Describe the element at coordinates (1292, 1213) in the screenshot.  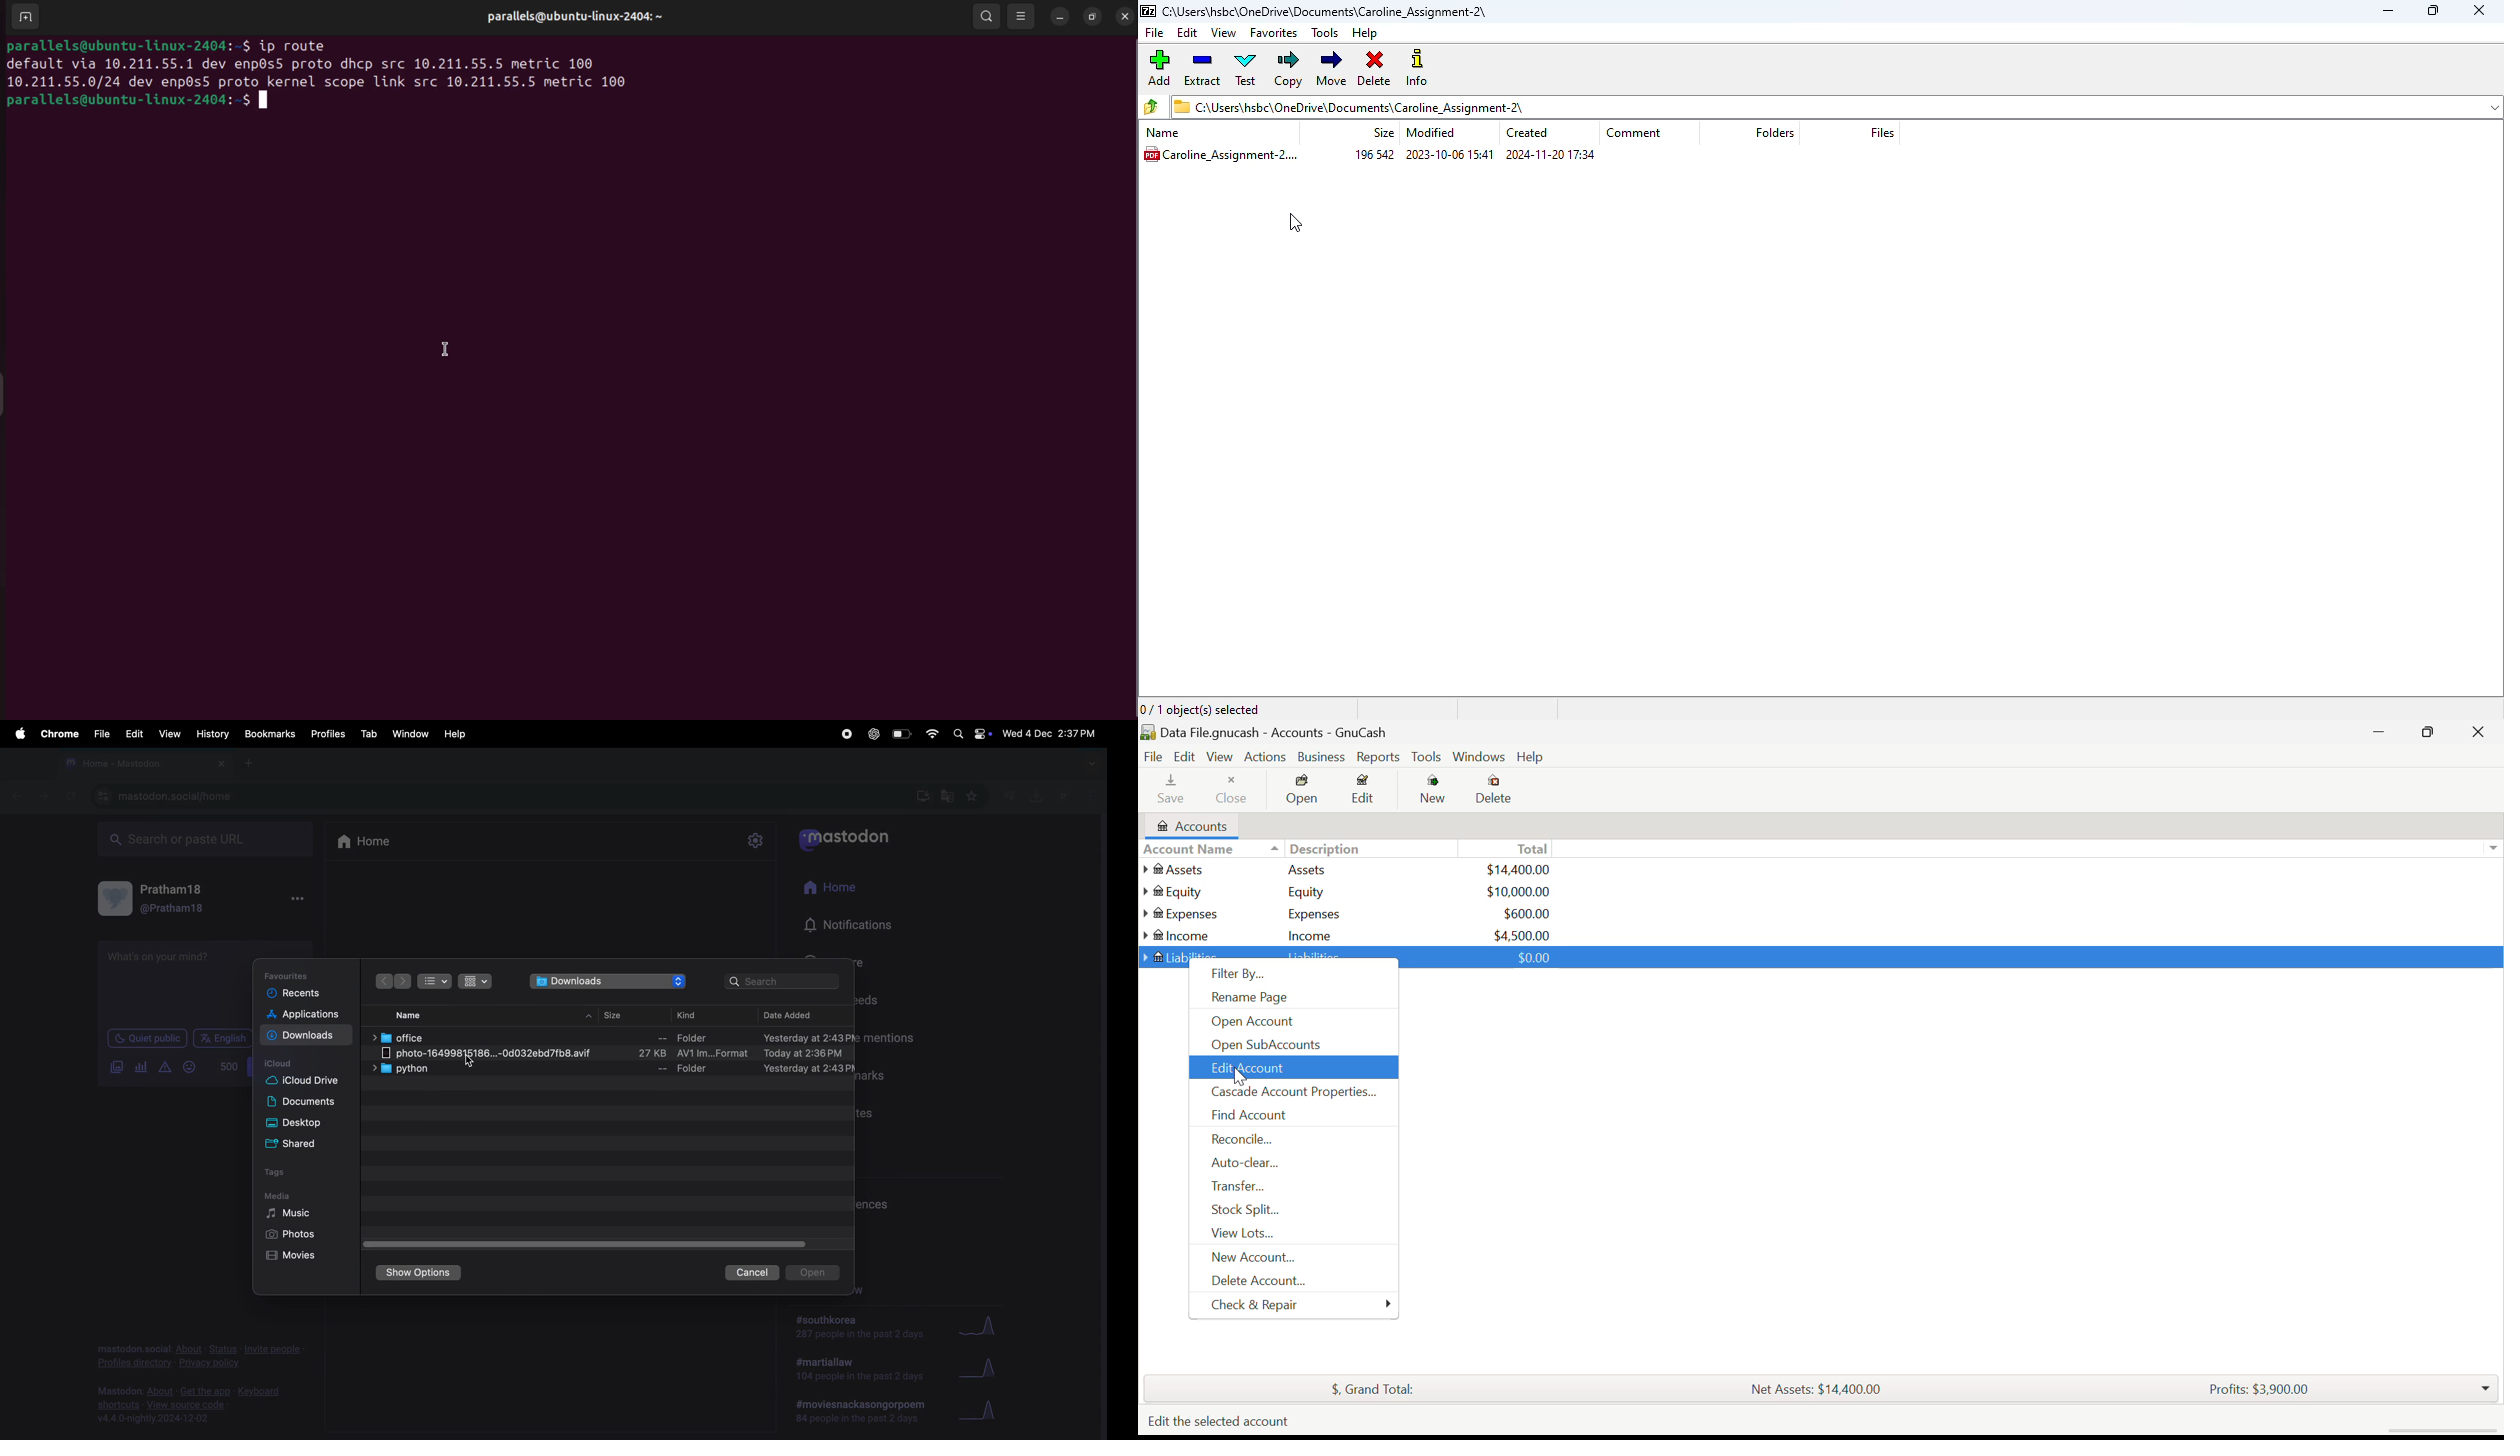
I see `Stock Split` at that location.